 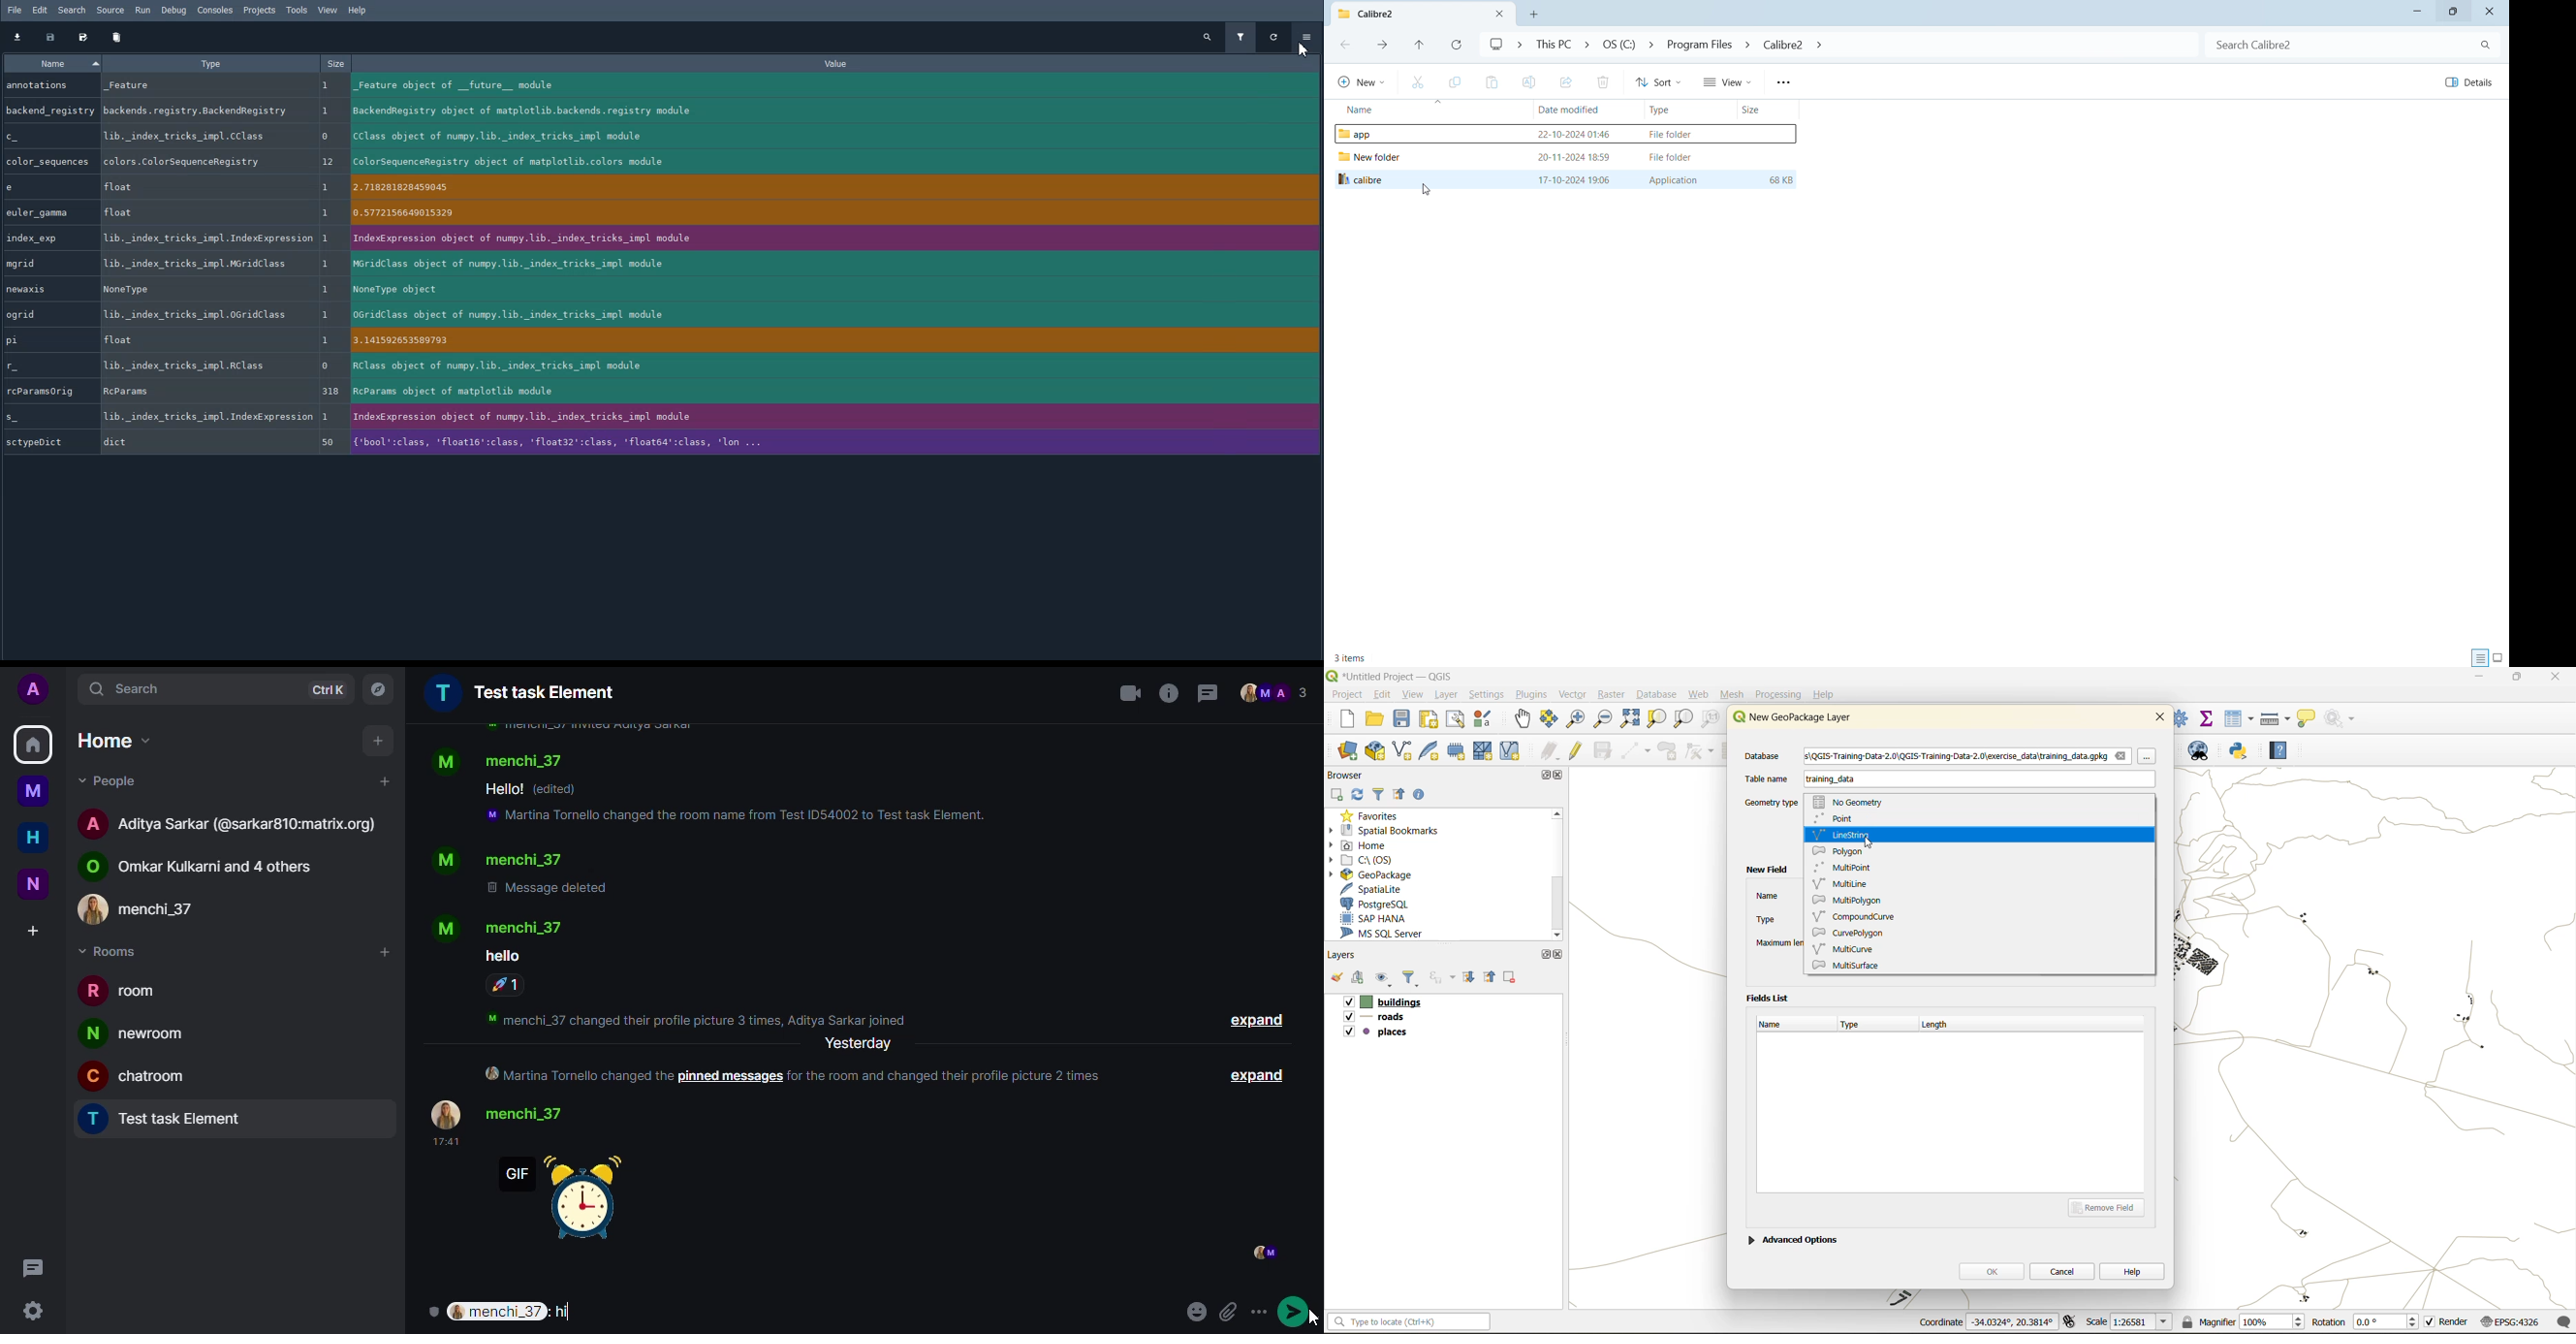 I want to click on C, so click(x=50, y=137).